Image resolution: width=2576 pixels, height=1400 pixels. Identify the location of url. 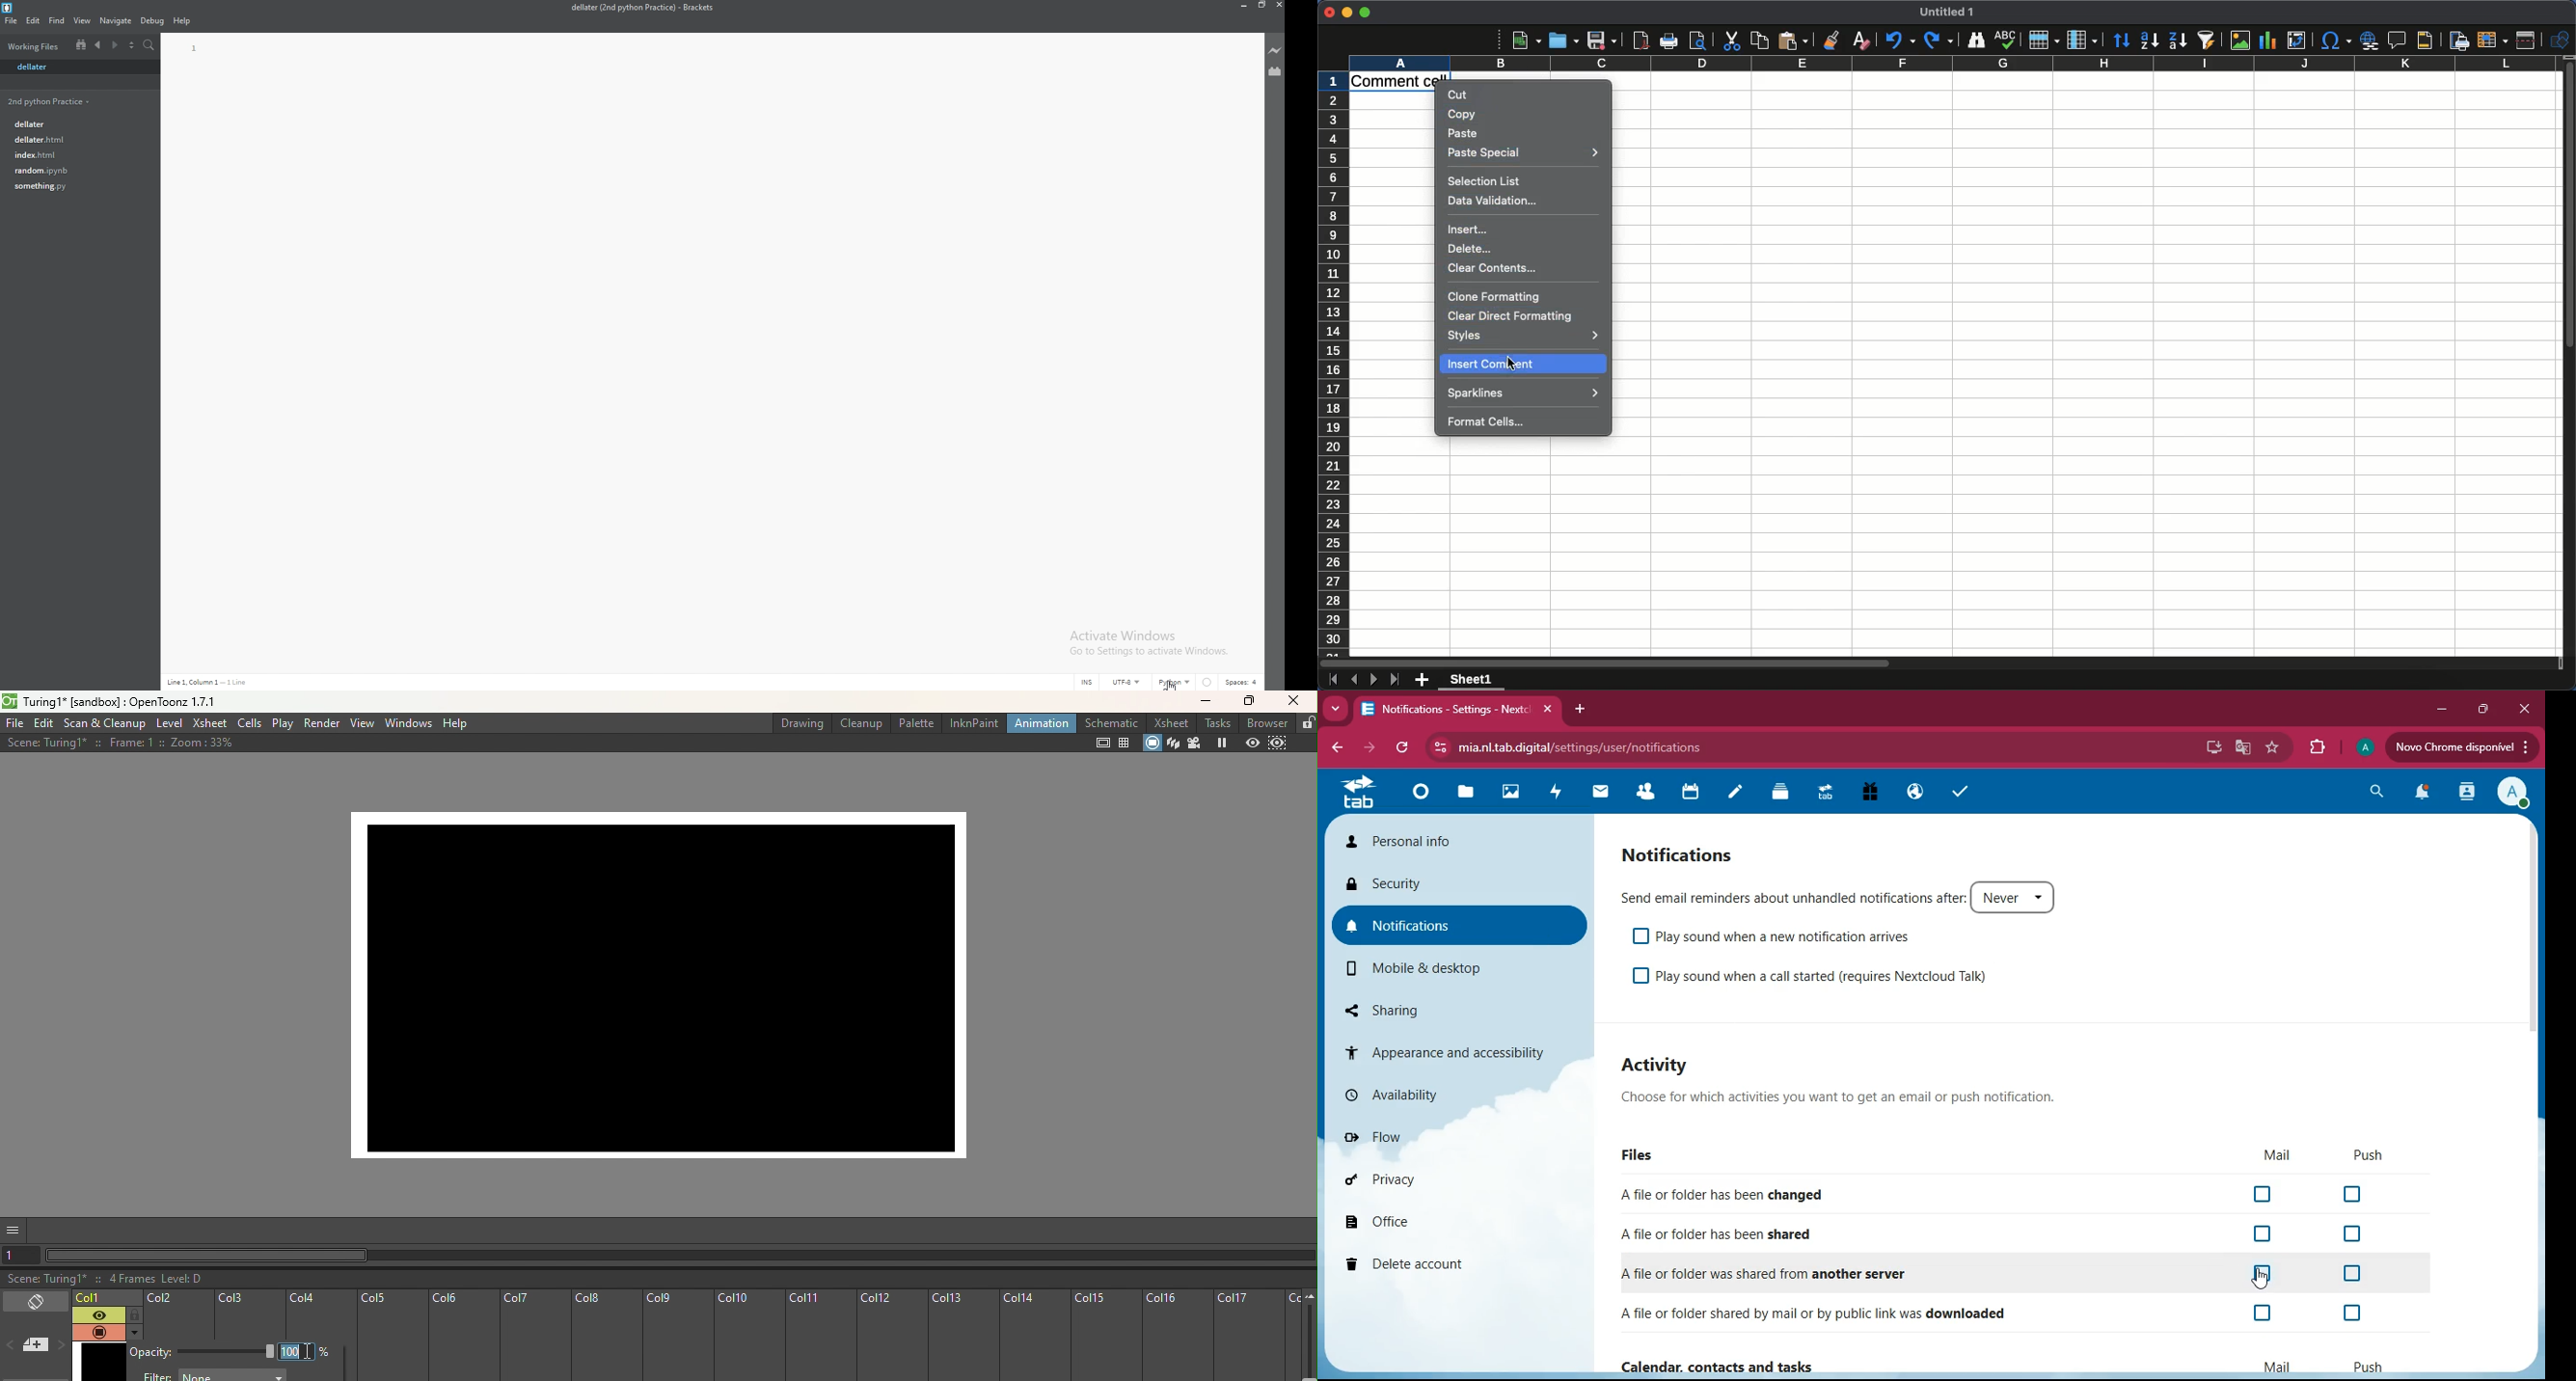
(1580, 748).